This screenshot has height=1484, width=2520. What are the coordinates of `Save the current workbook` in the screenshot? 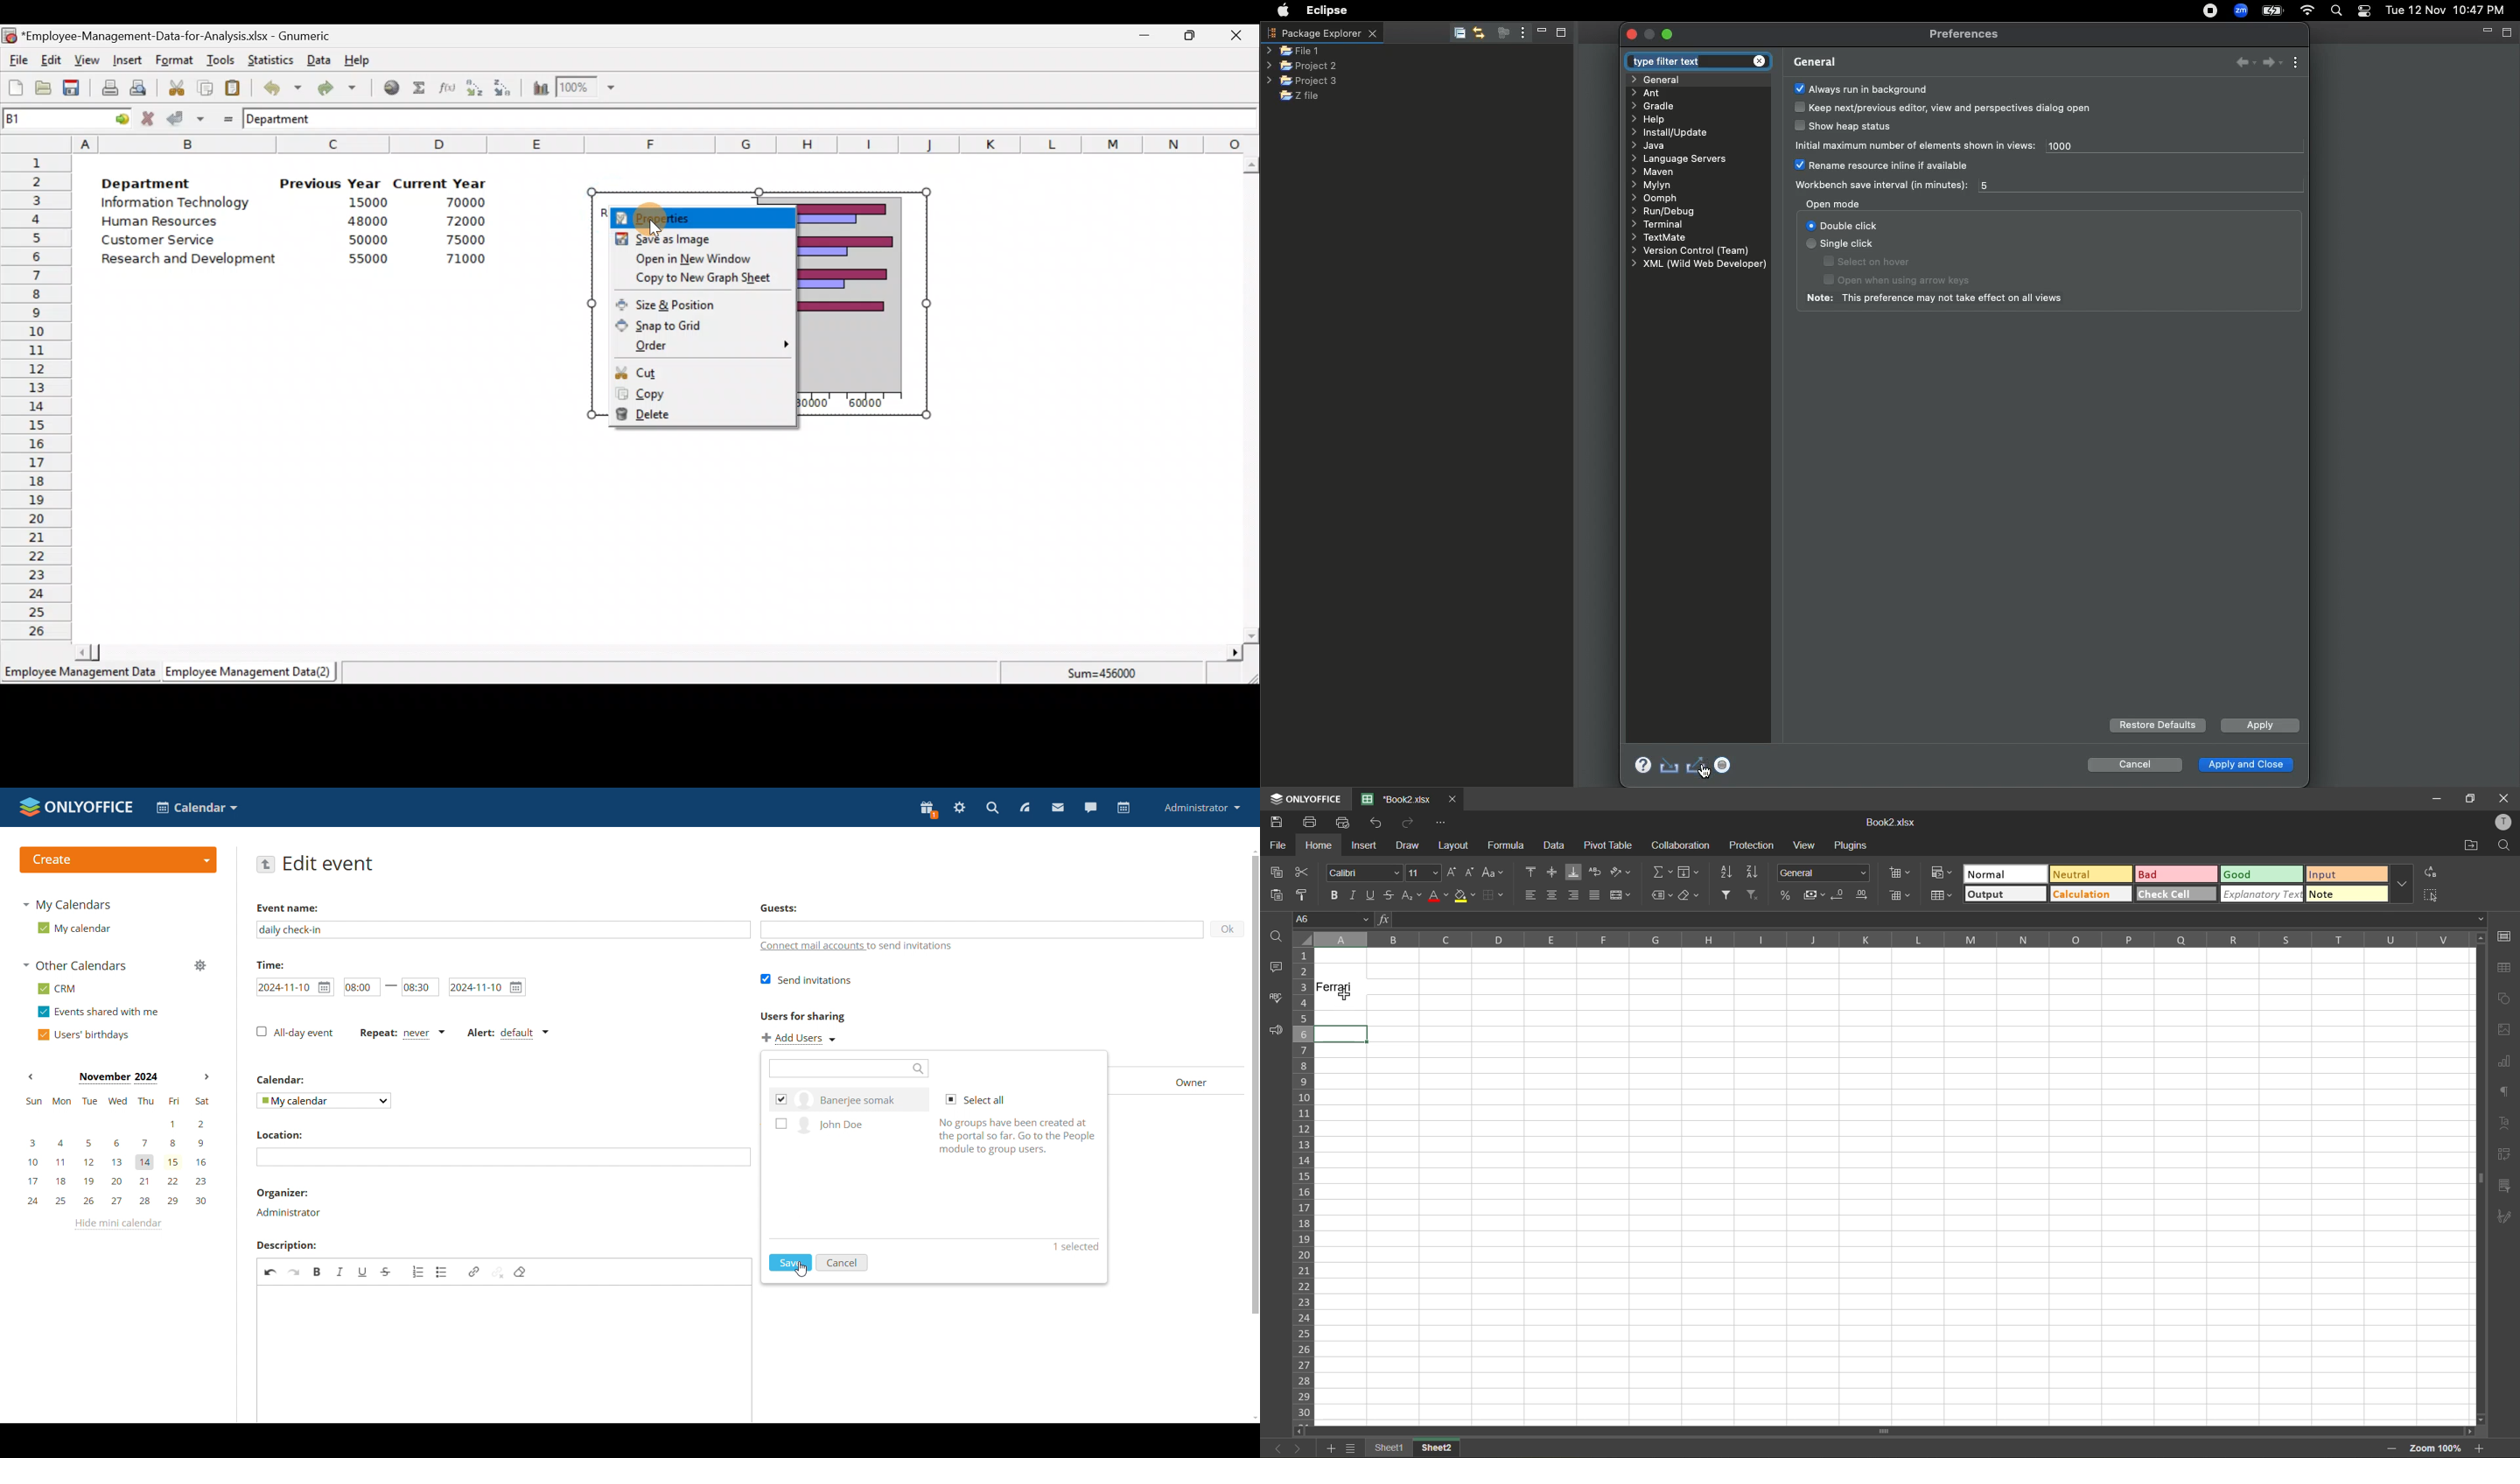 It's located at (75, 90).